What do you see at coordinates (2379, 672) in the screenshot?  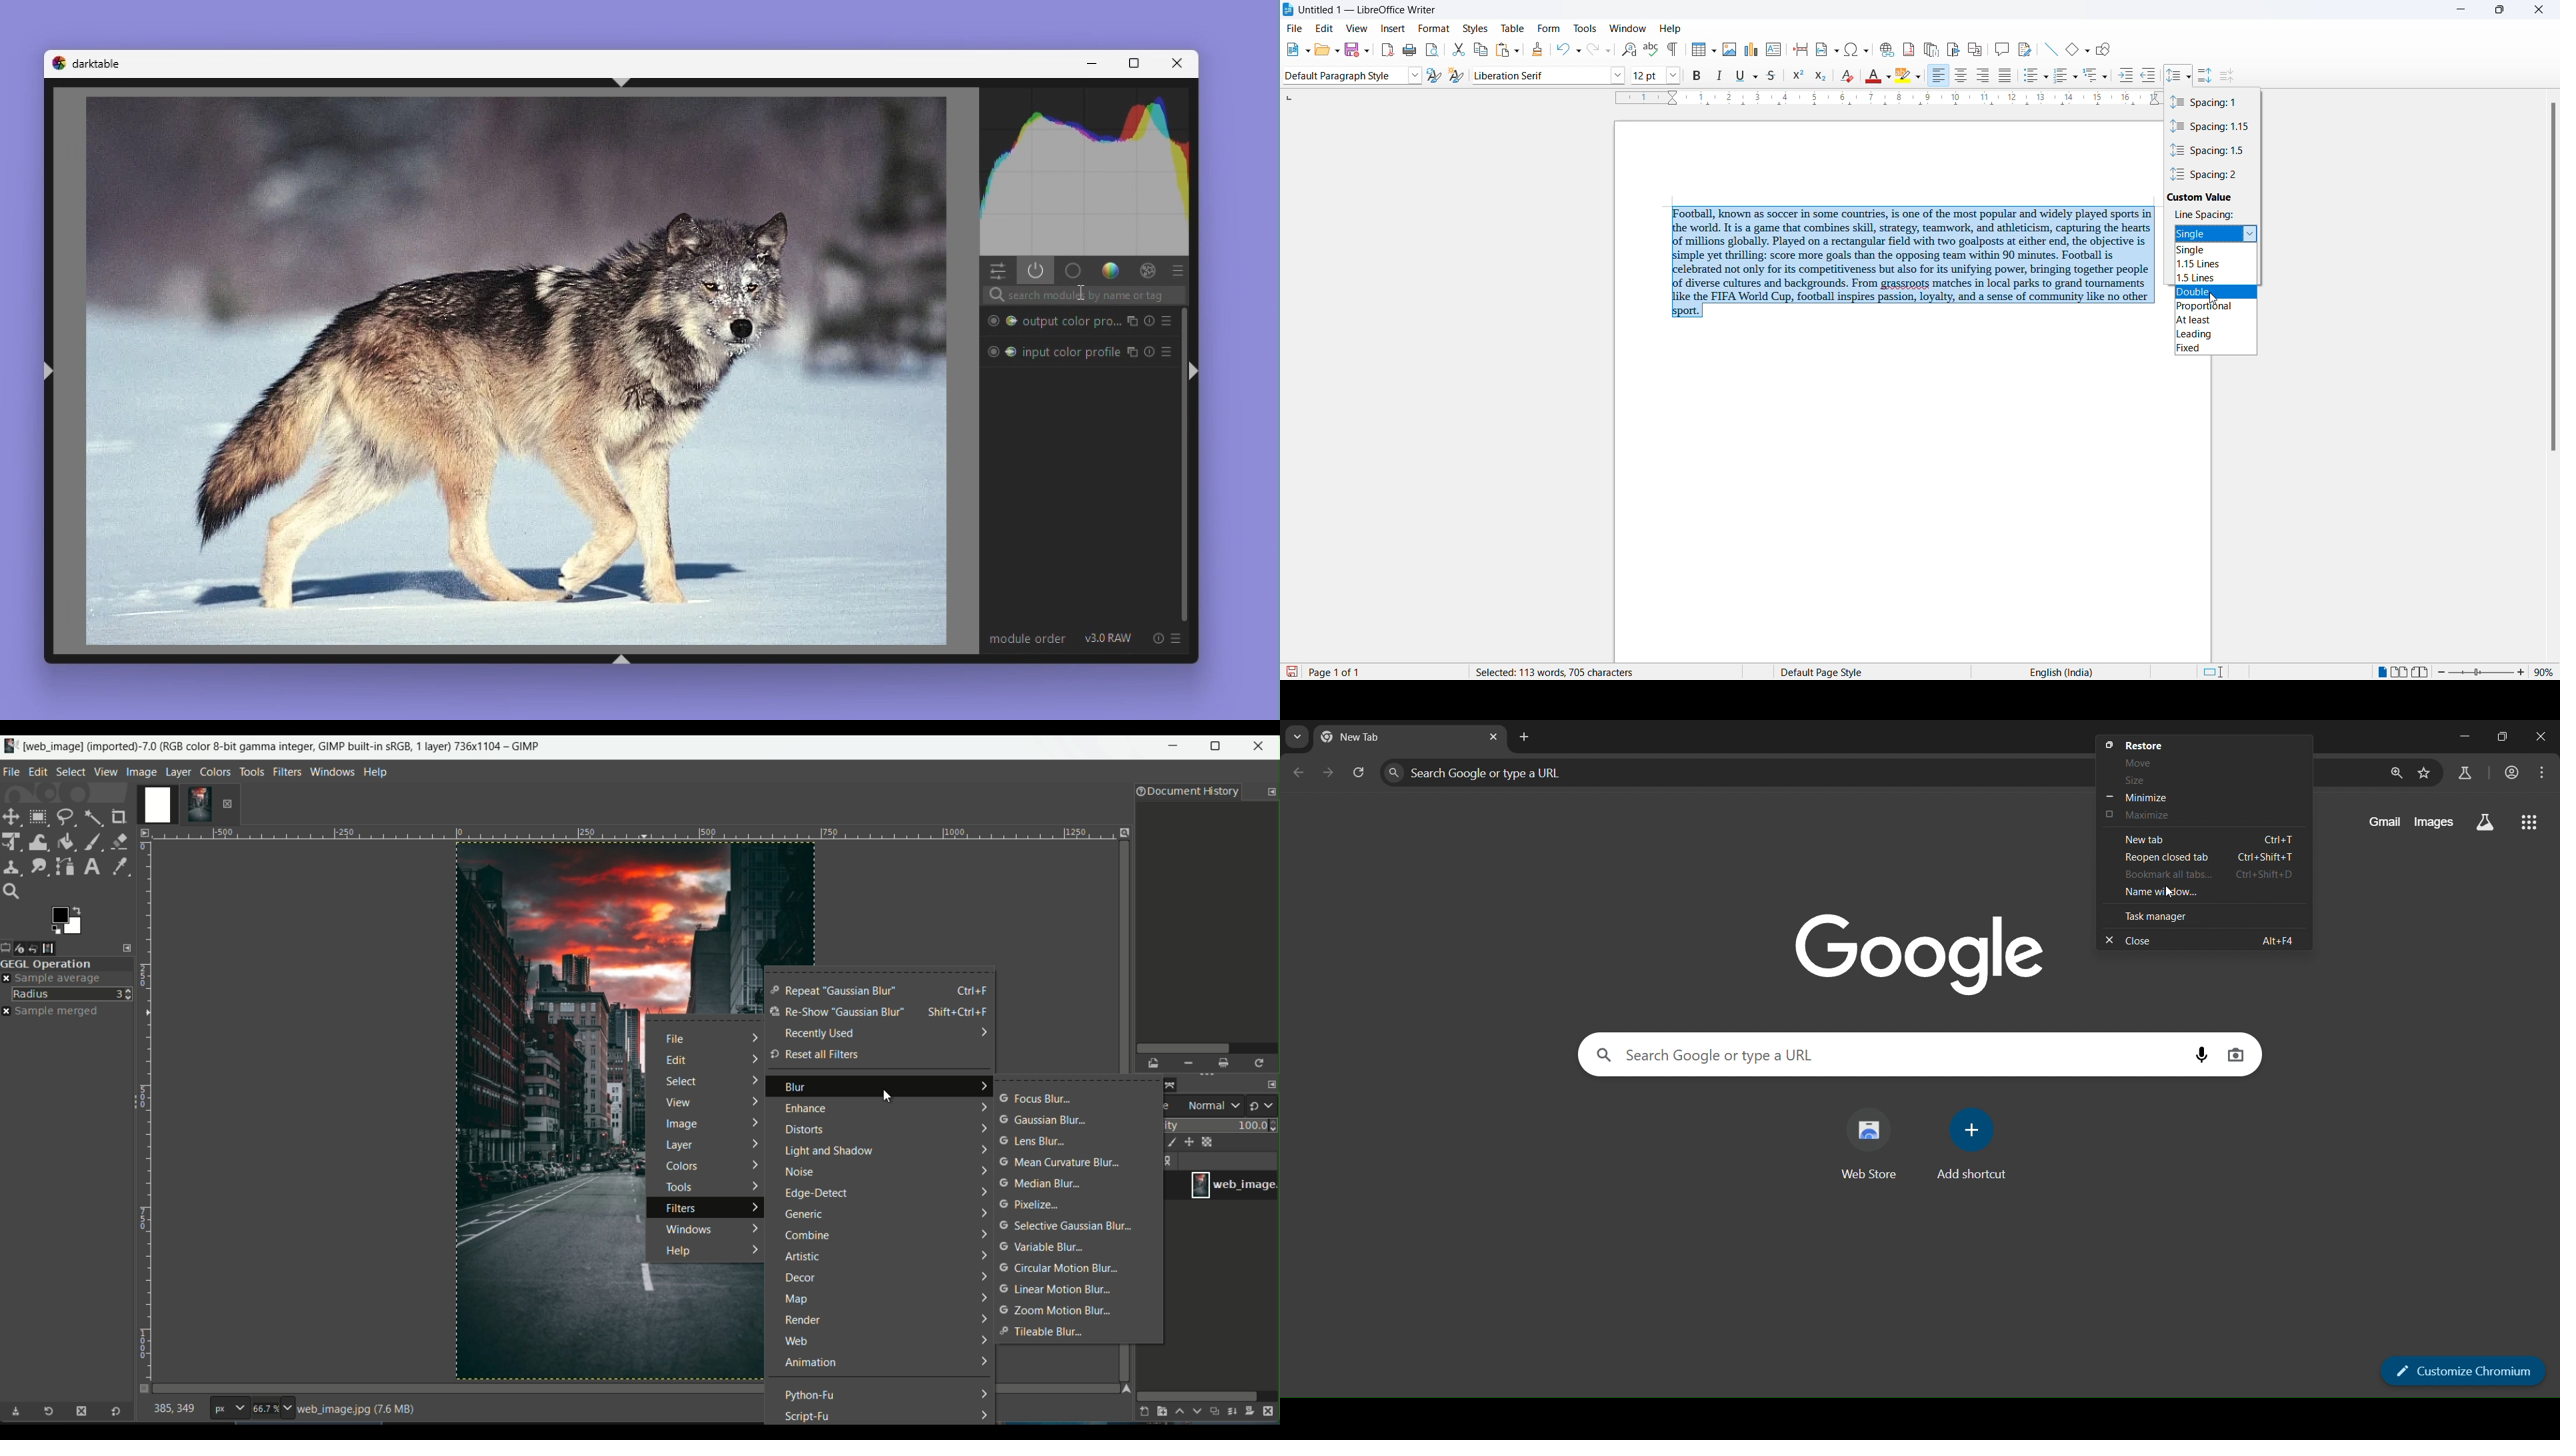 I see `single page view` at bounding box center [2379, 672].